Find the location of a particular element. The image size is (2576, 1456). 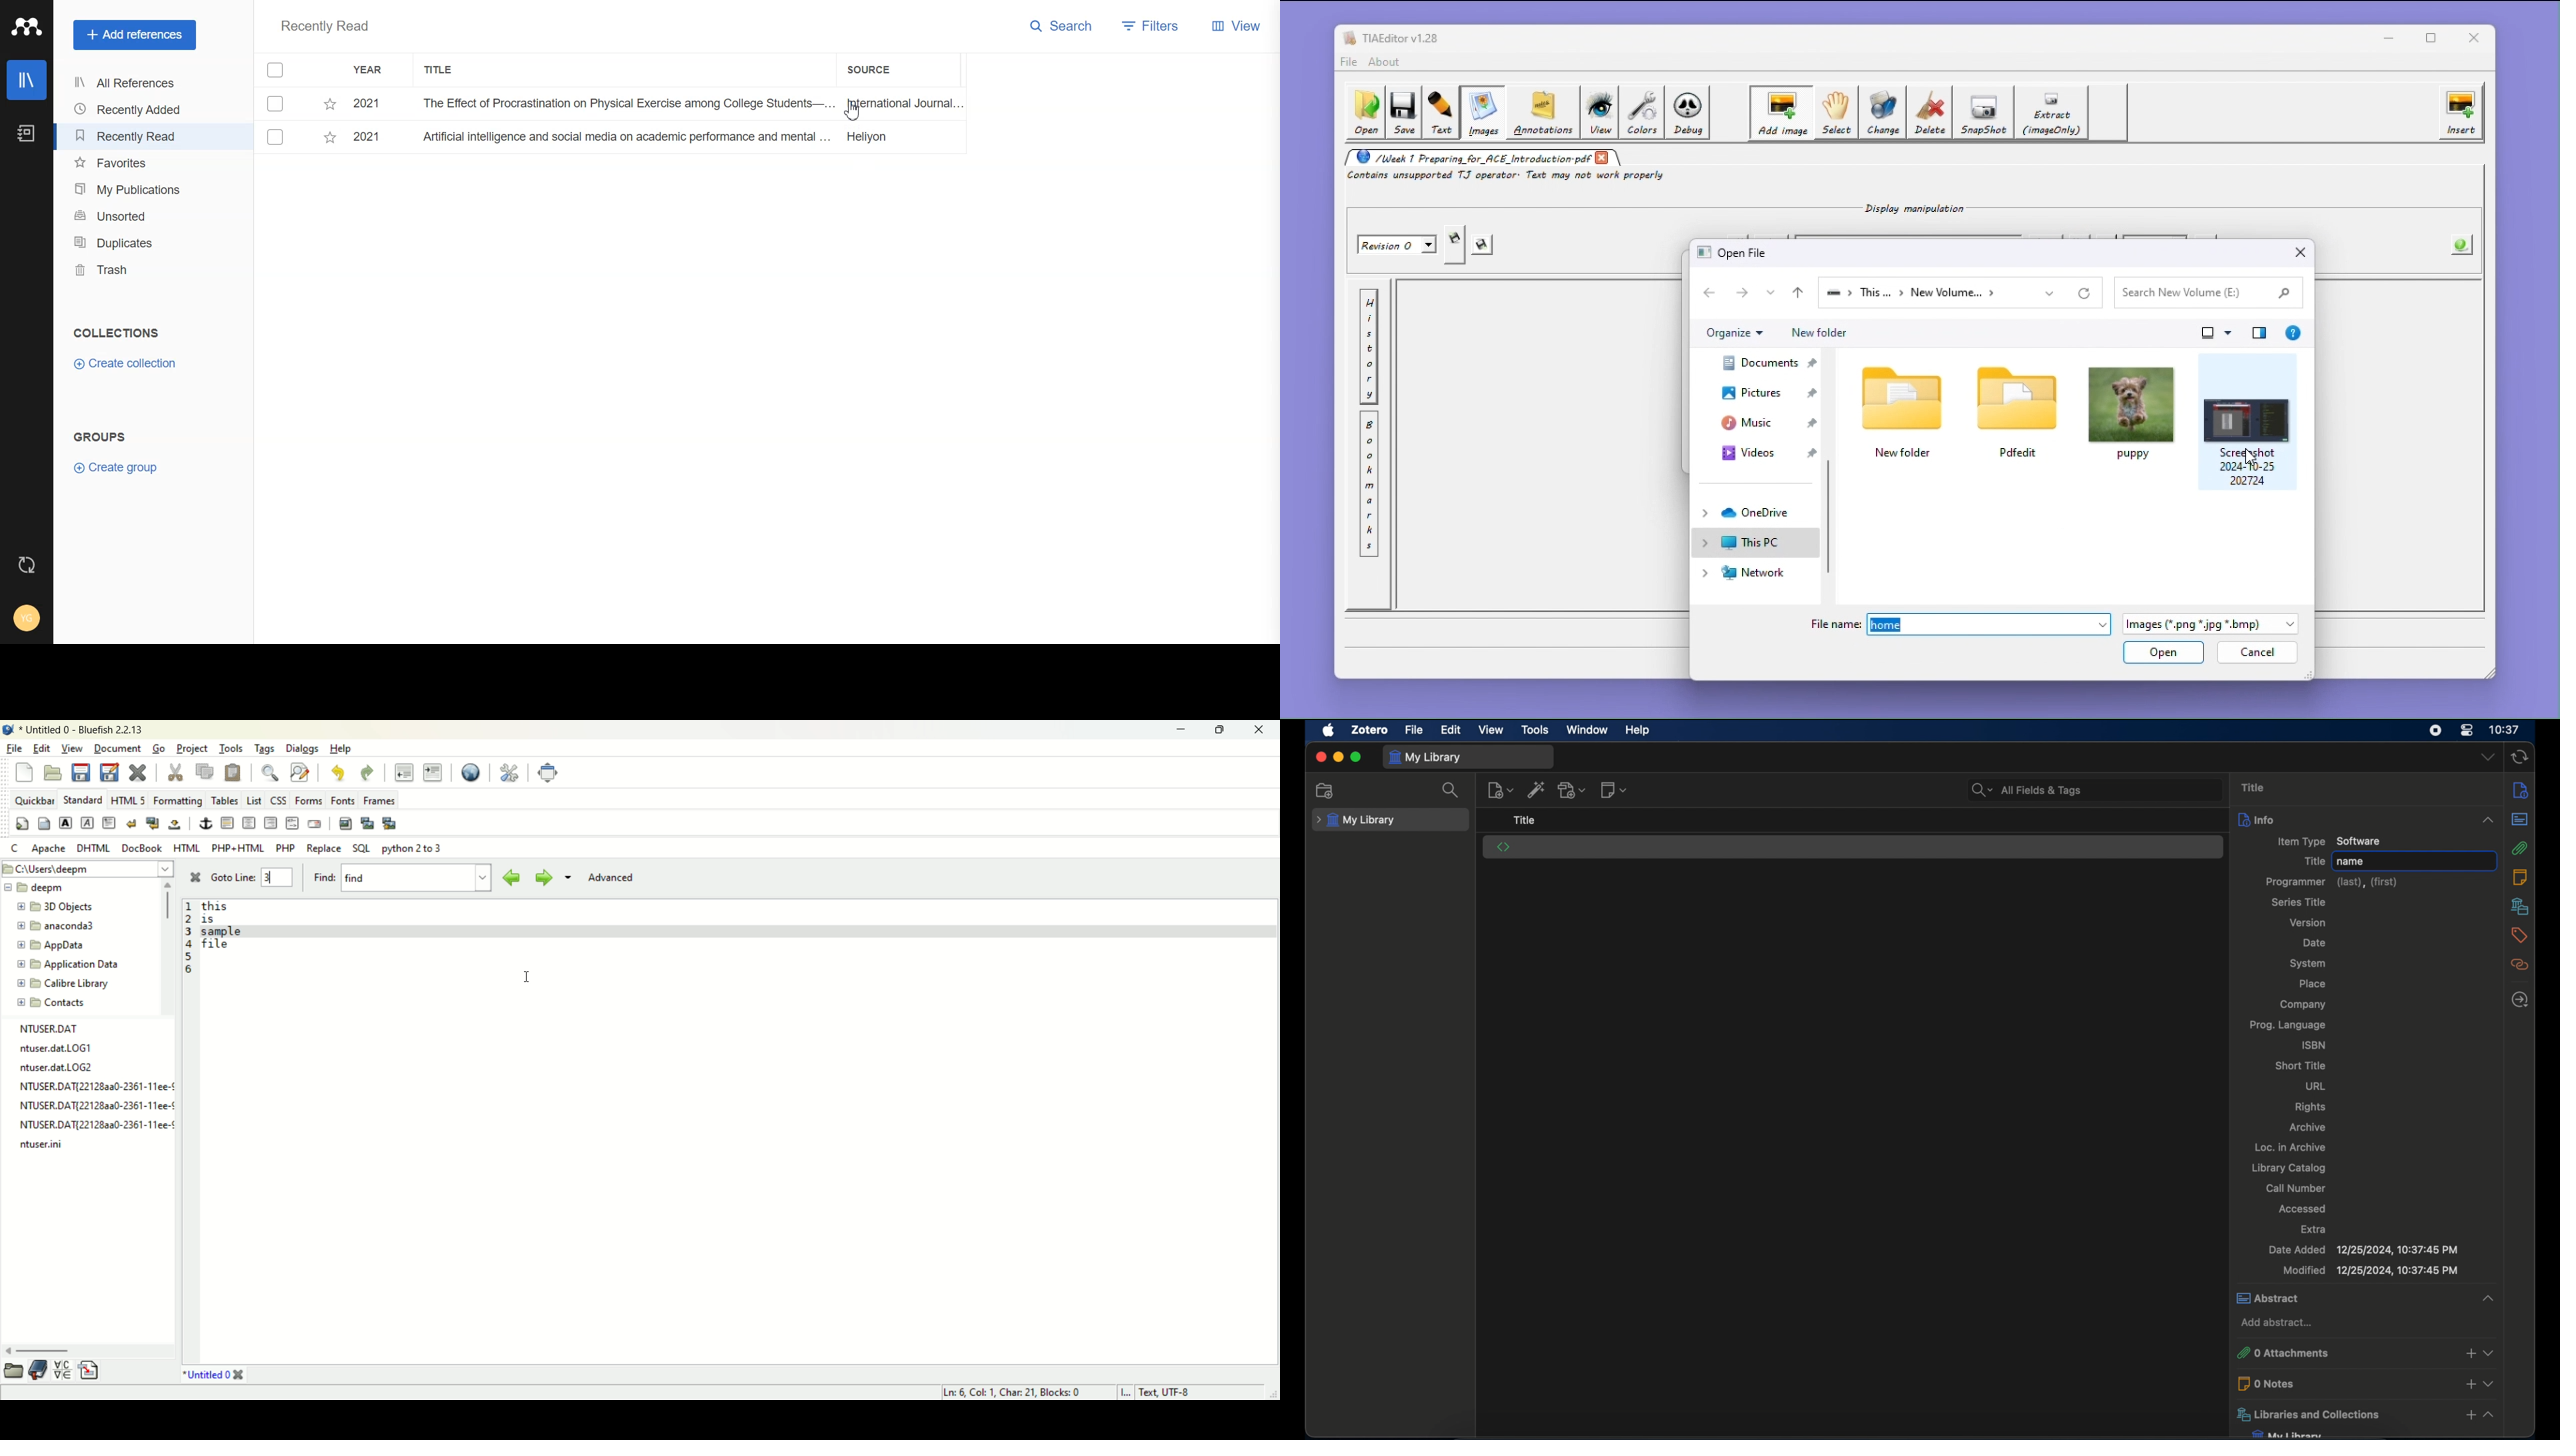

Text is located at coordinates (324, 27).